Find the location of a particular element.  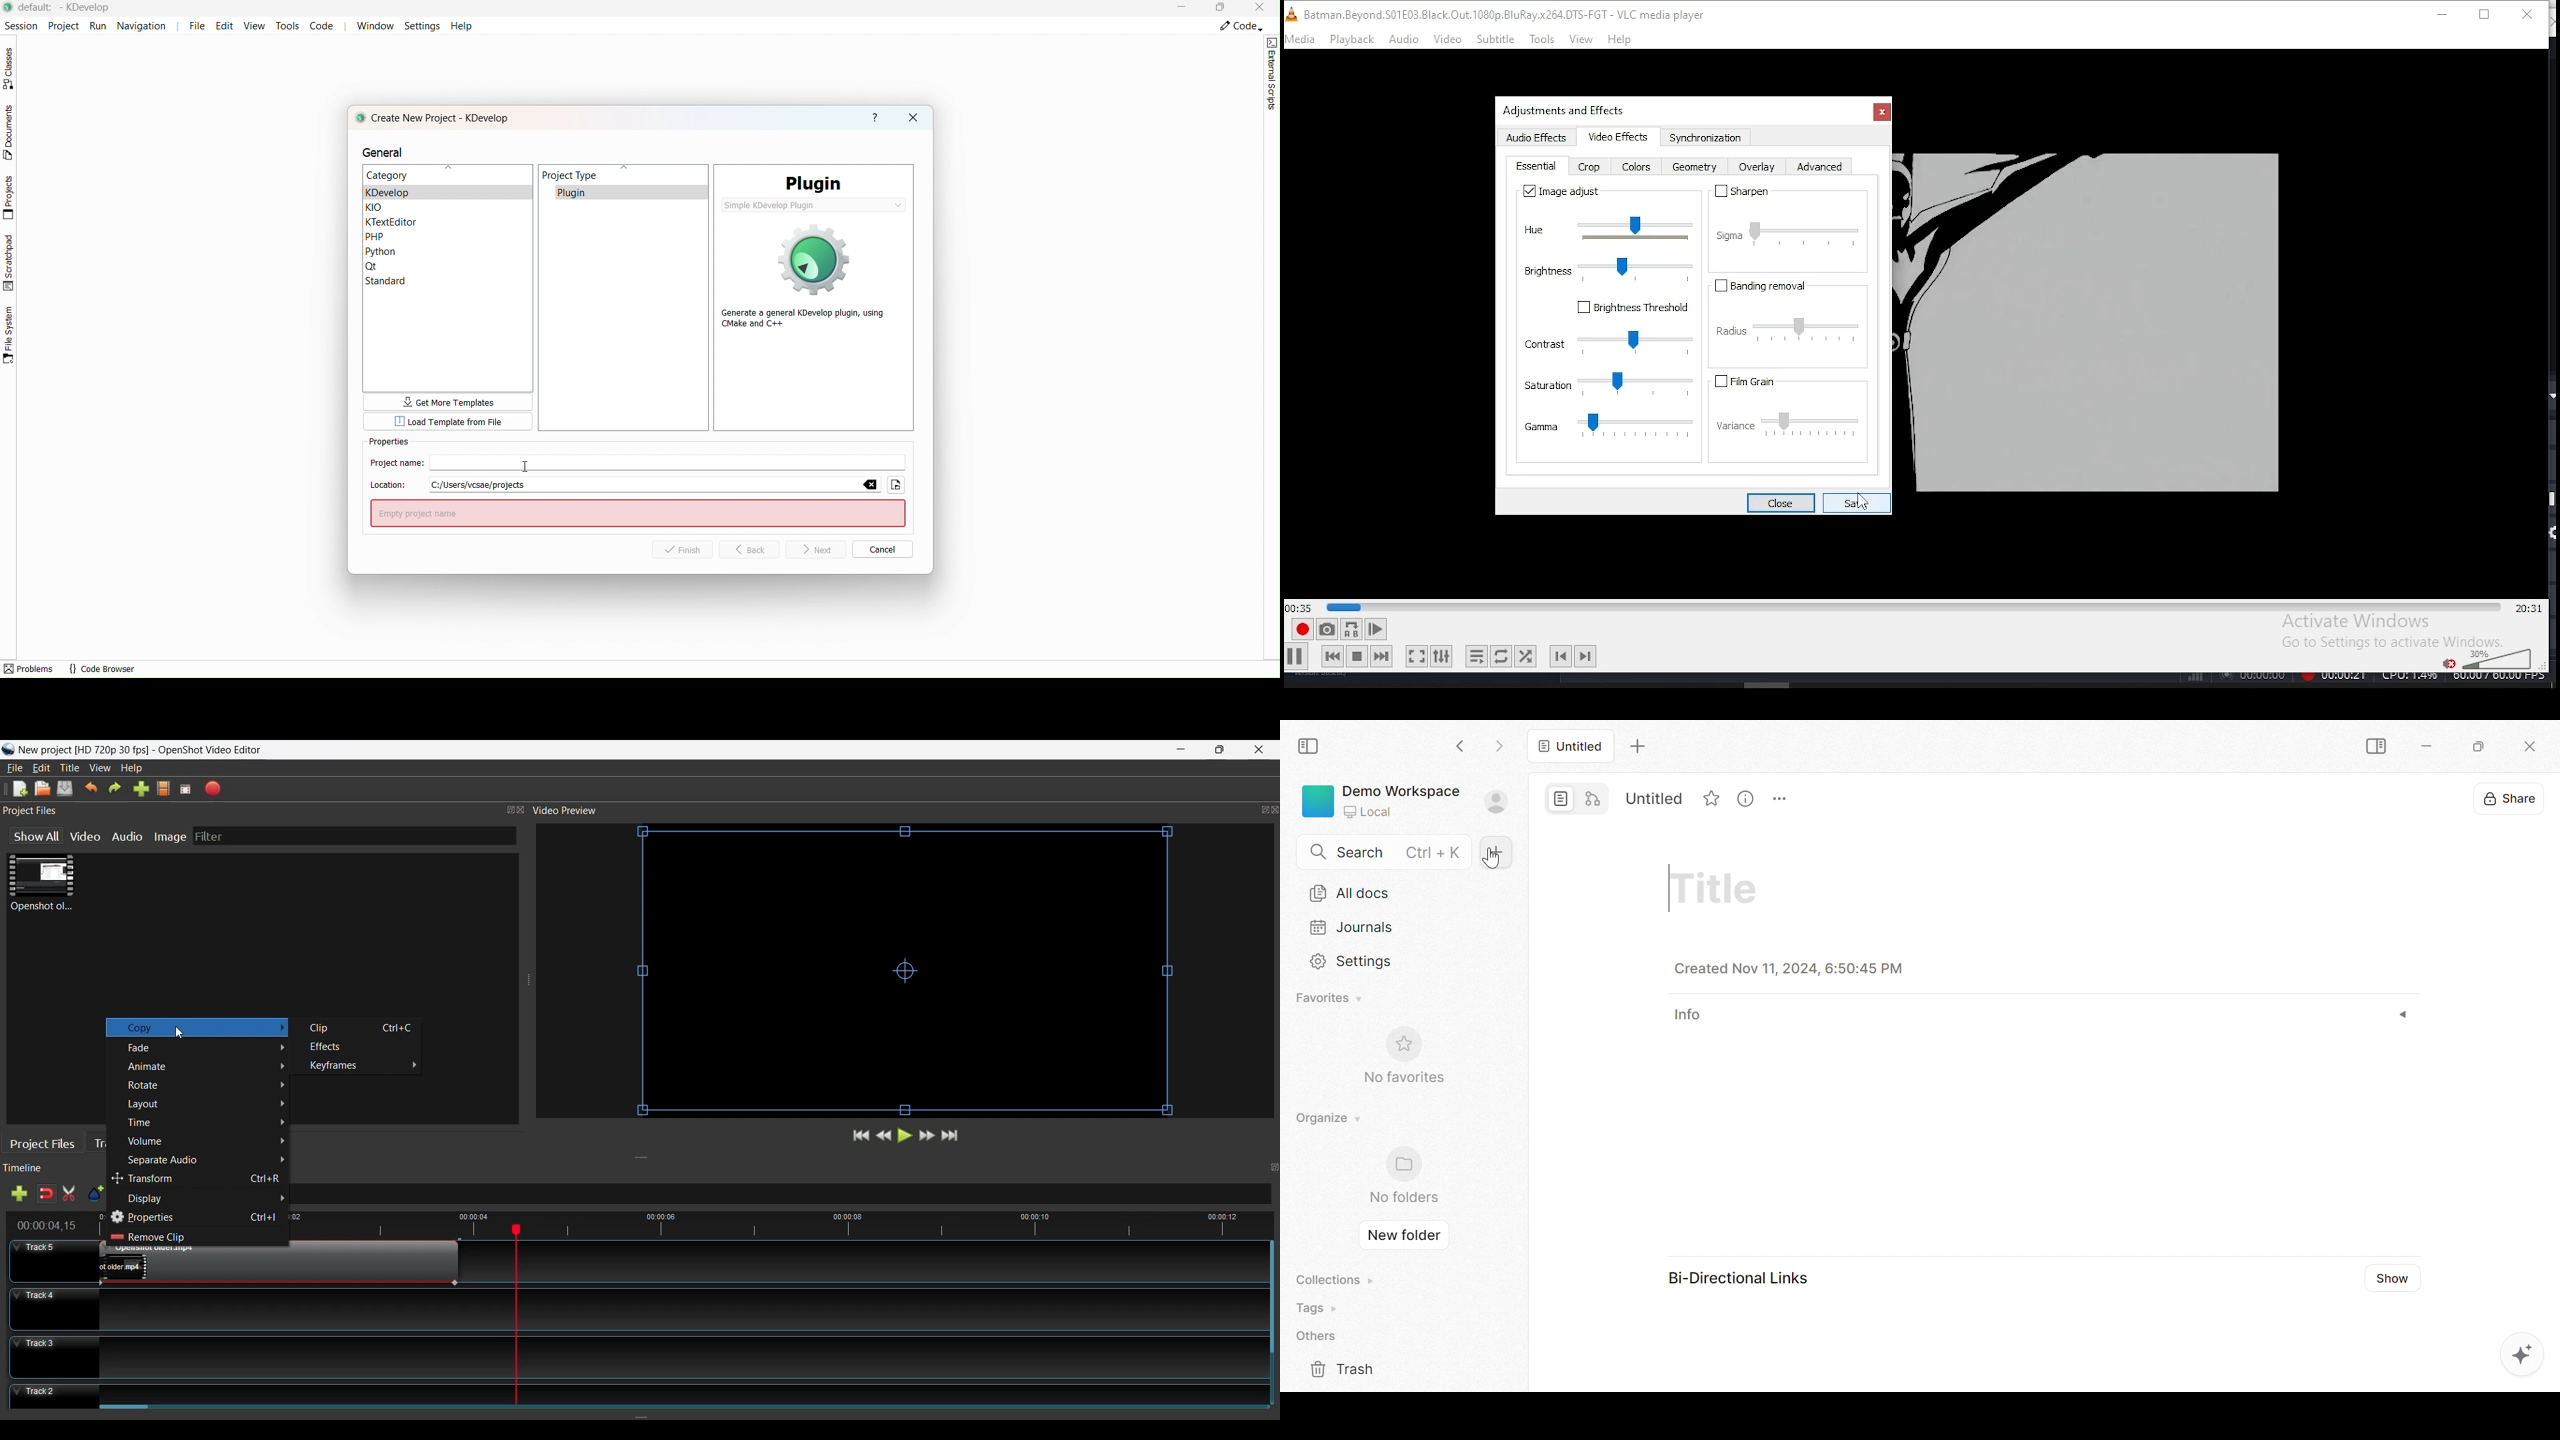

video effects is located at coordinates (1615, 137).